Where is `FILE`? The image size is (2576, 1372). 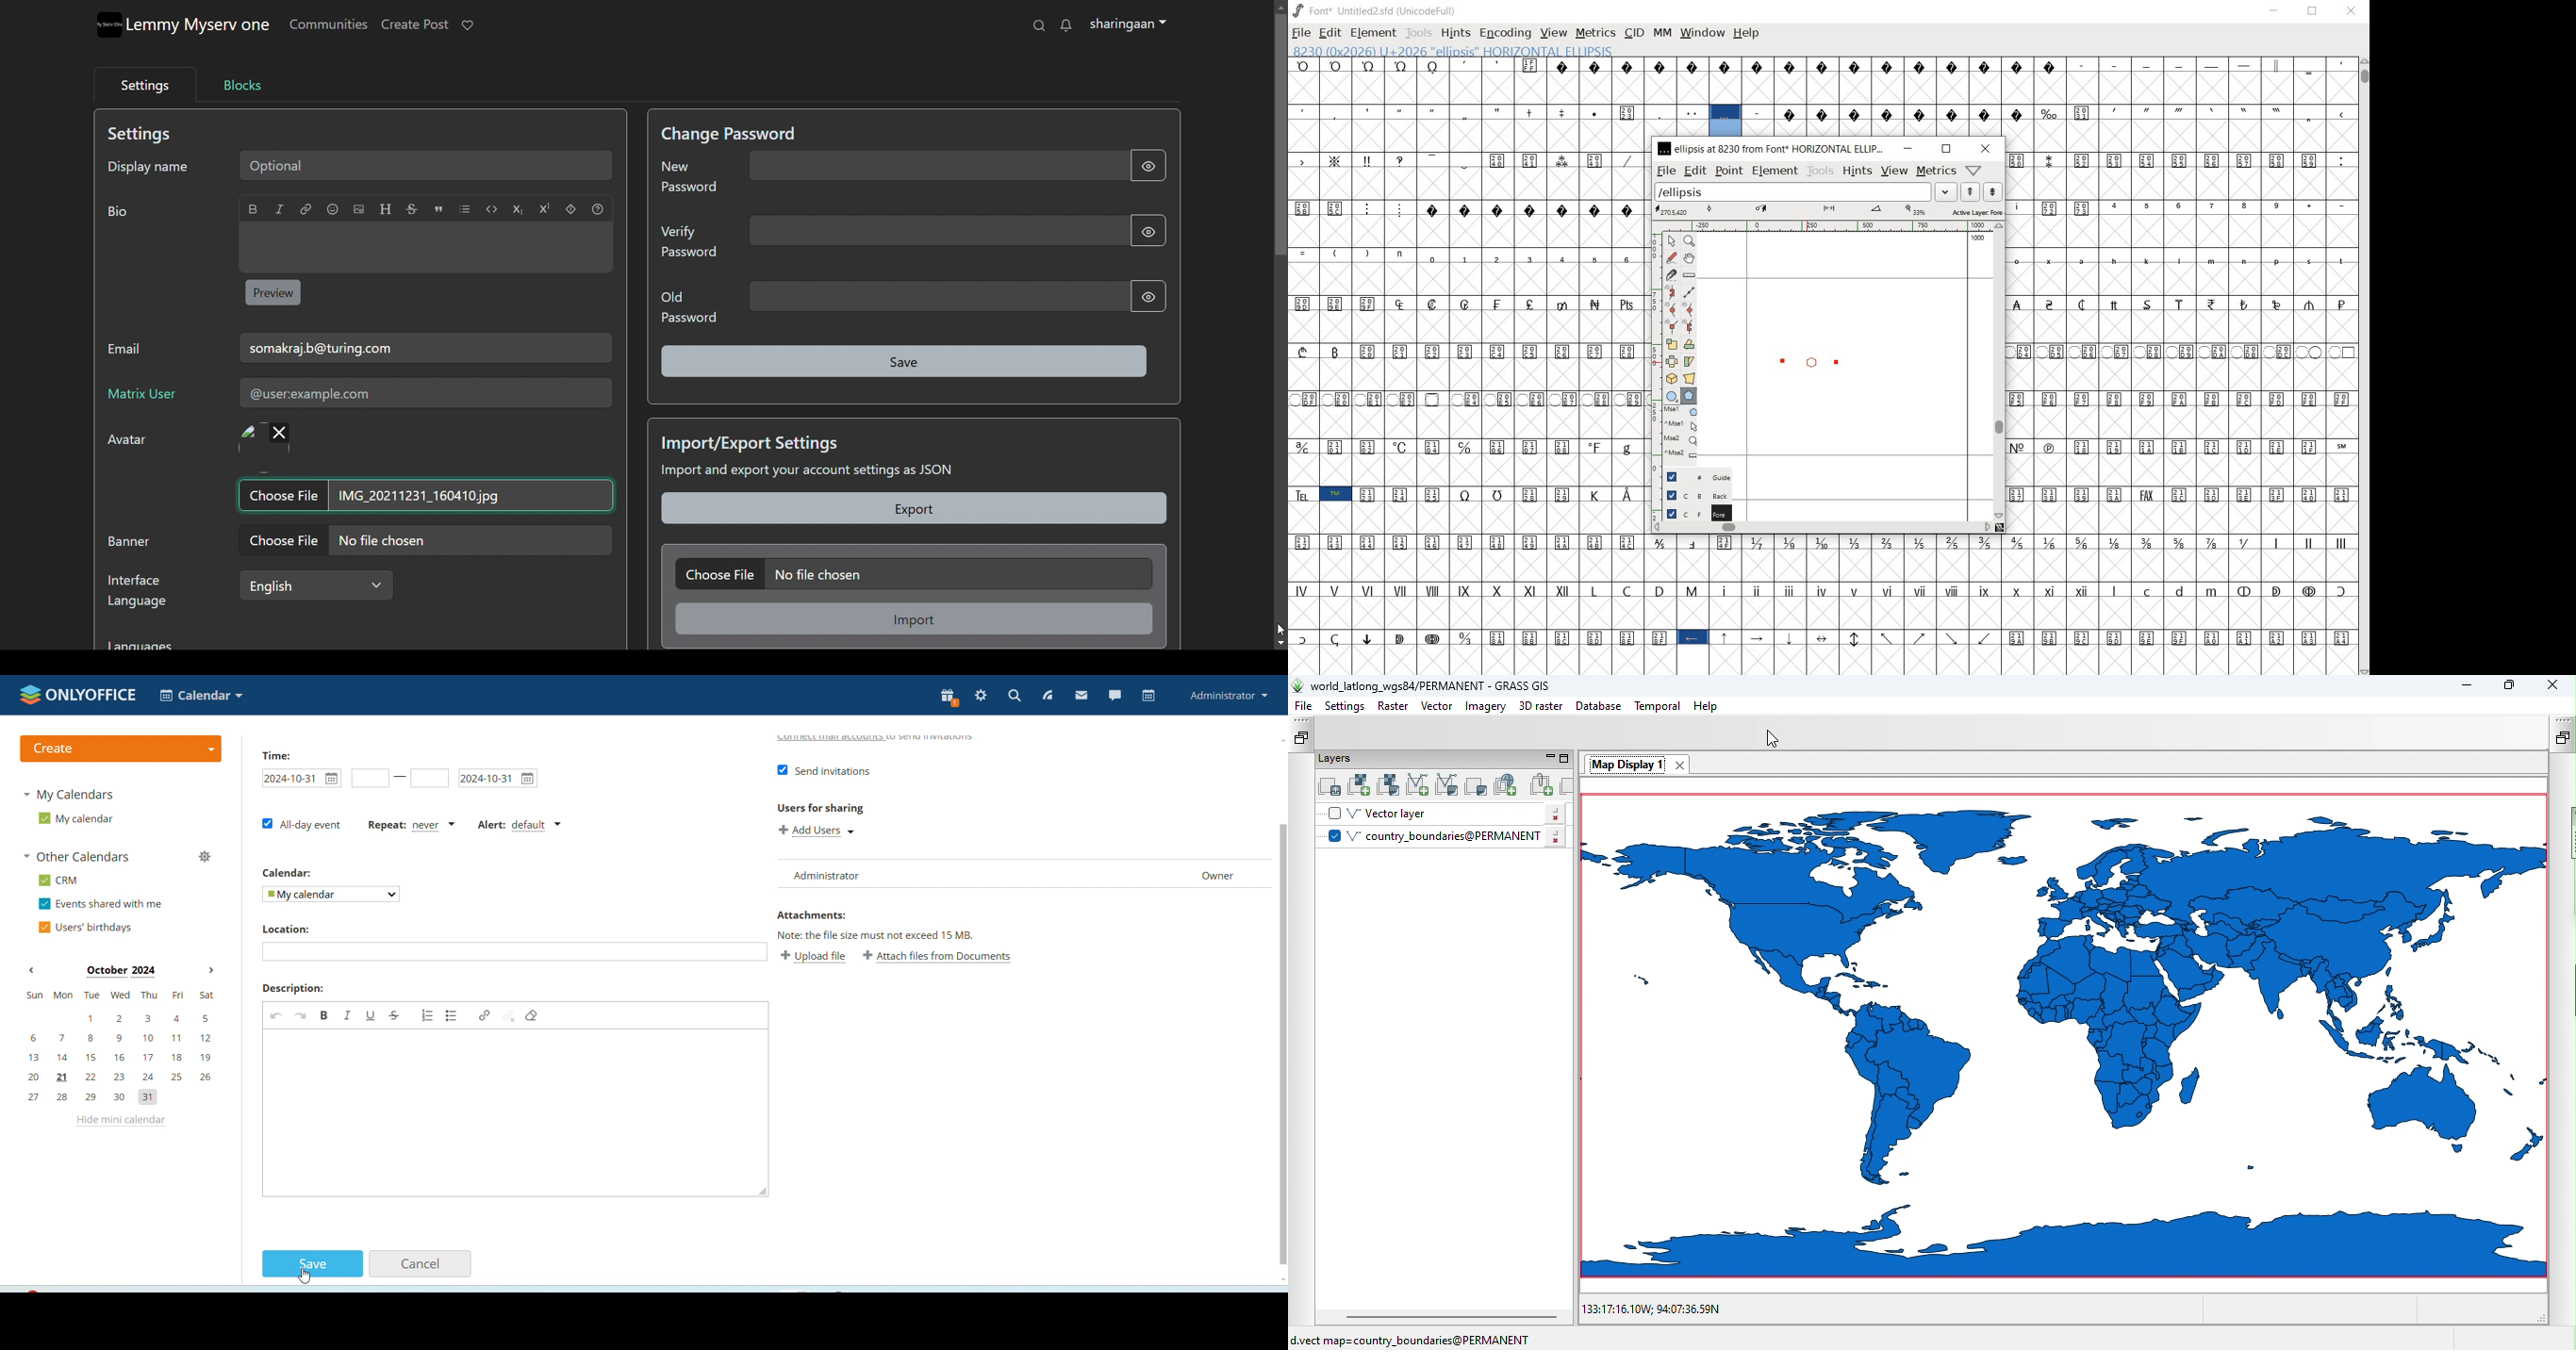
FILE is located at coordinates (1301, 32).